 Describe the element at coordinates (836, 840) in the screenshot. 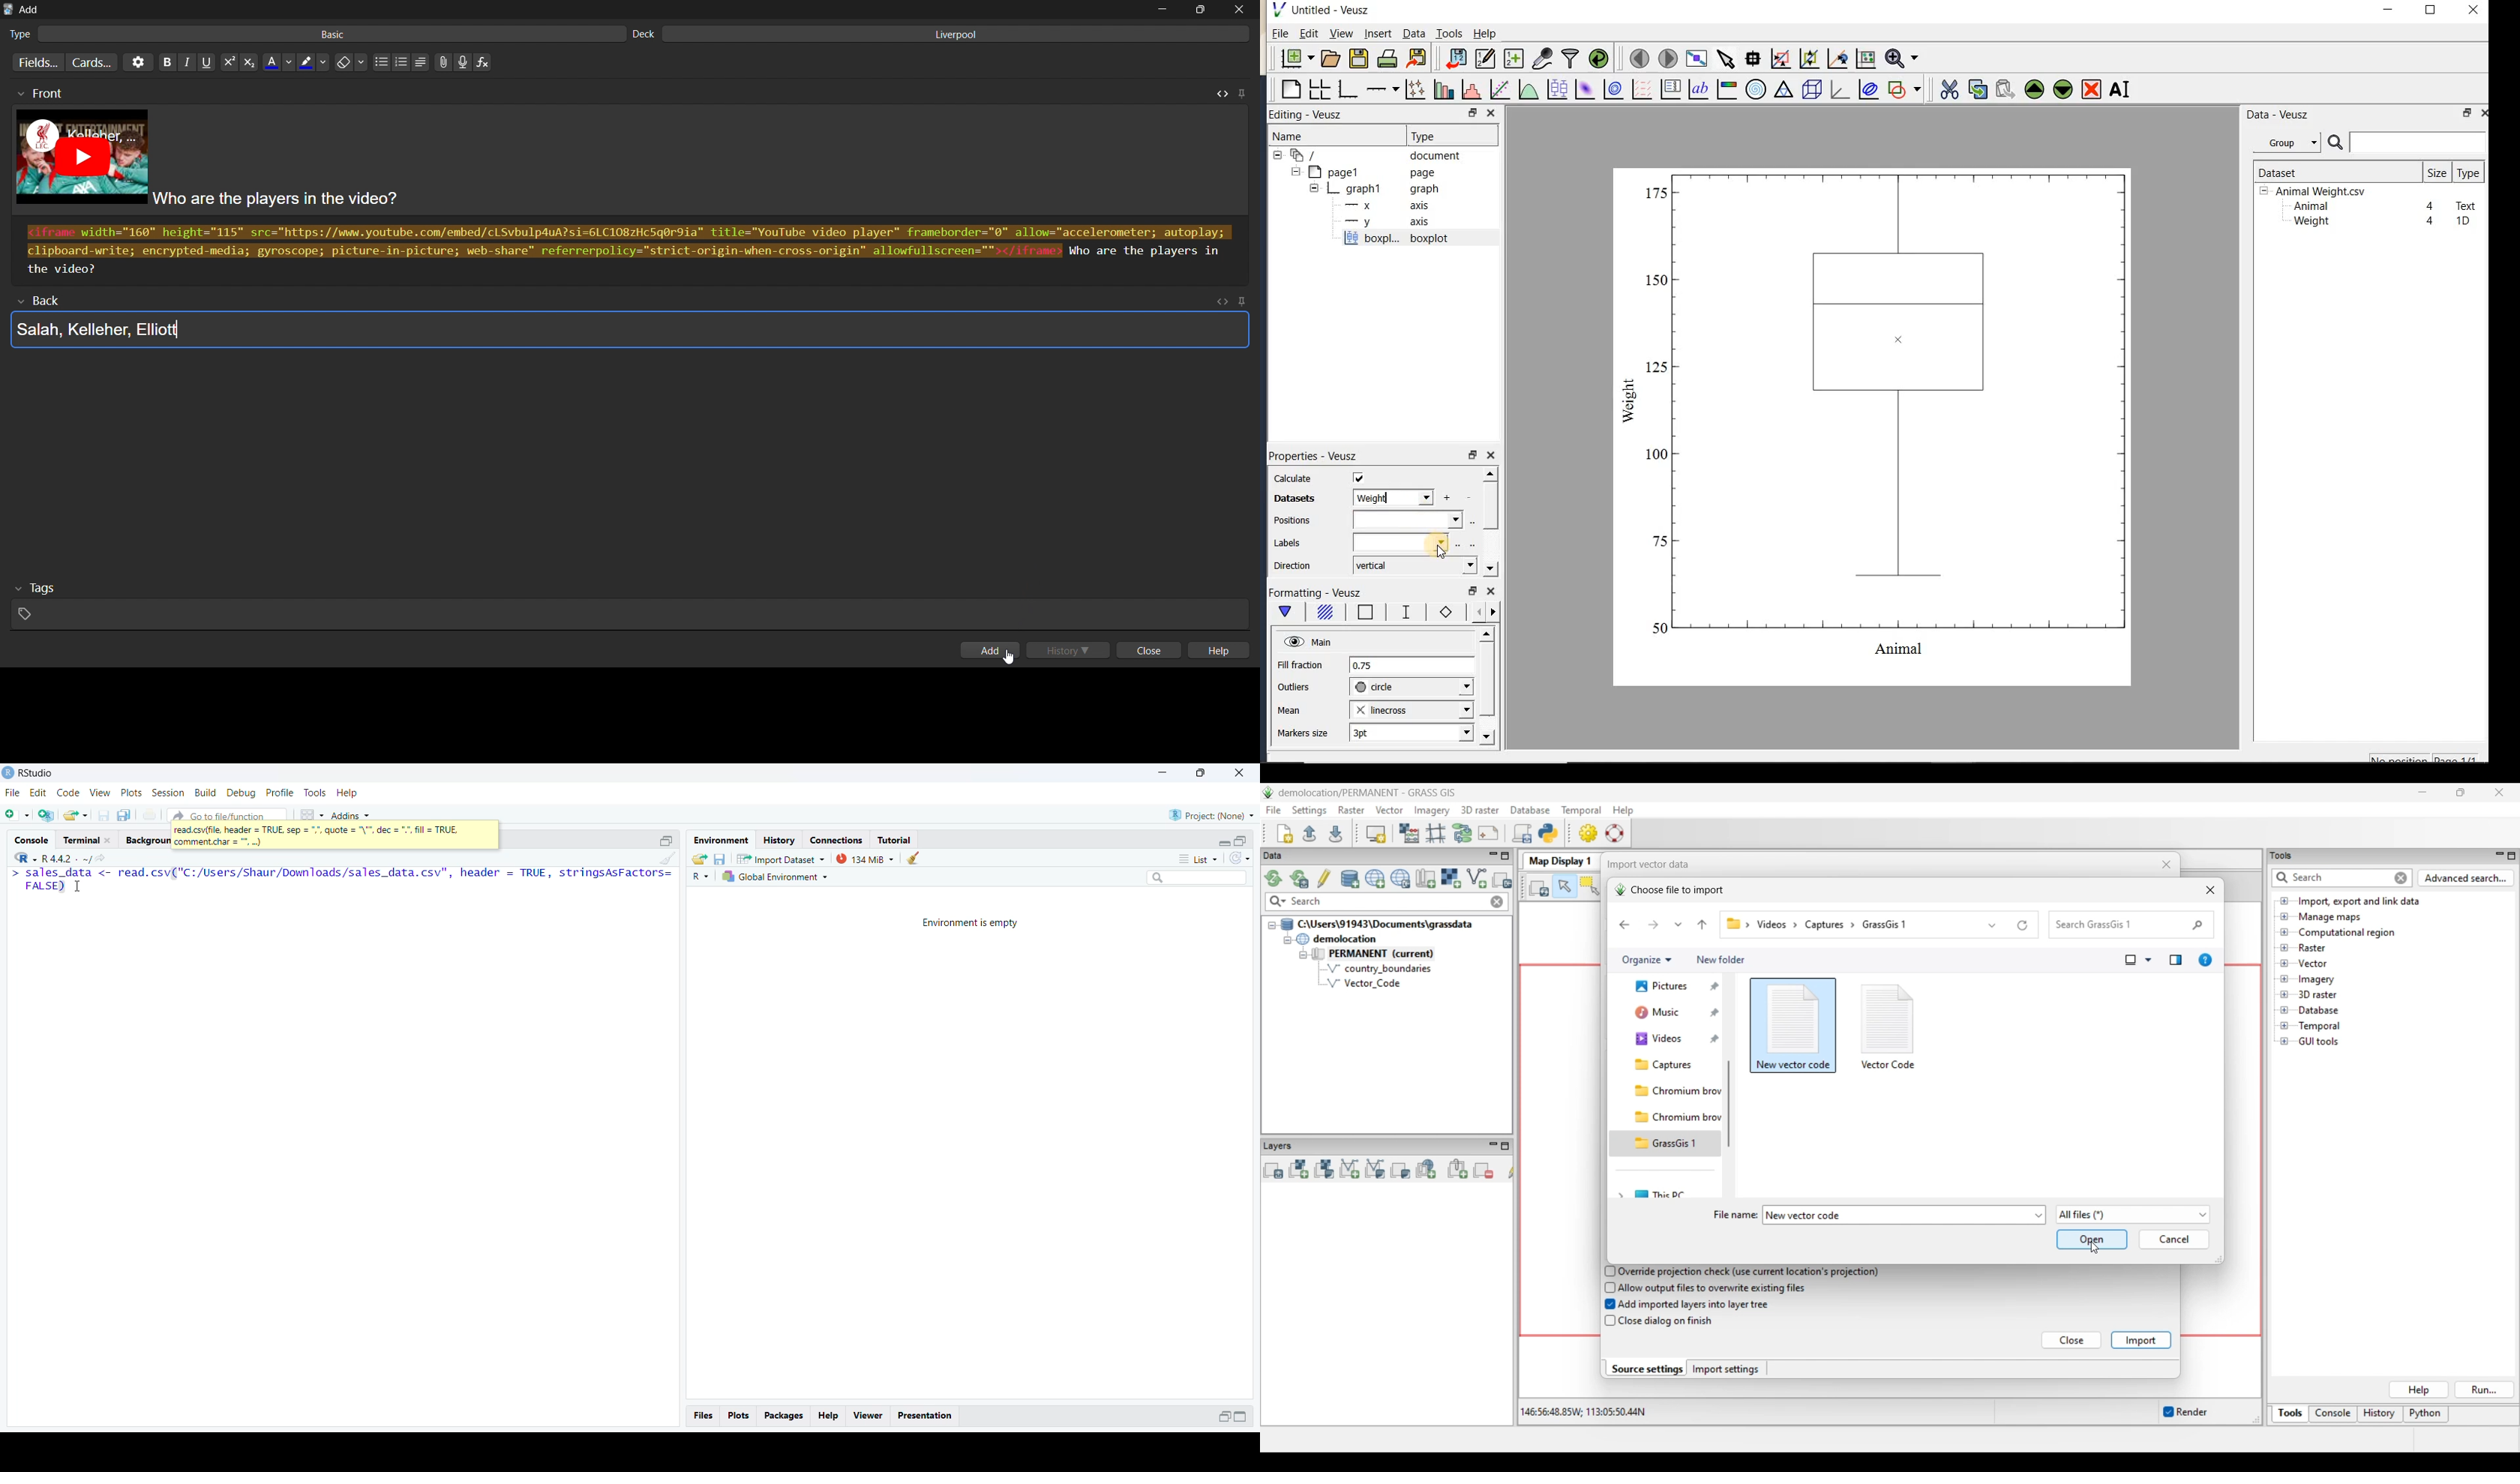

I see `Connections` at that location.